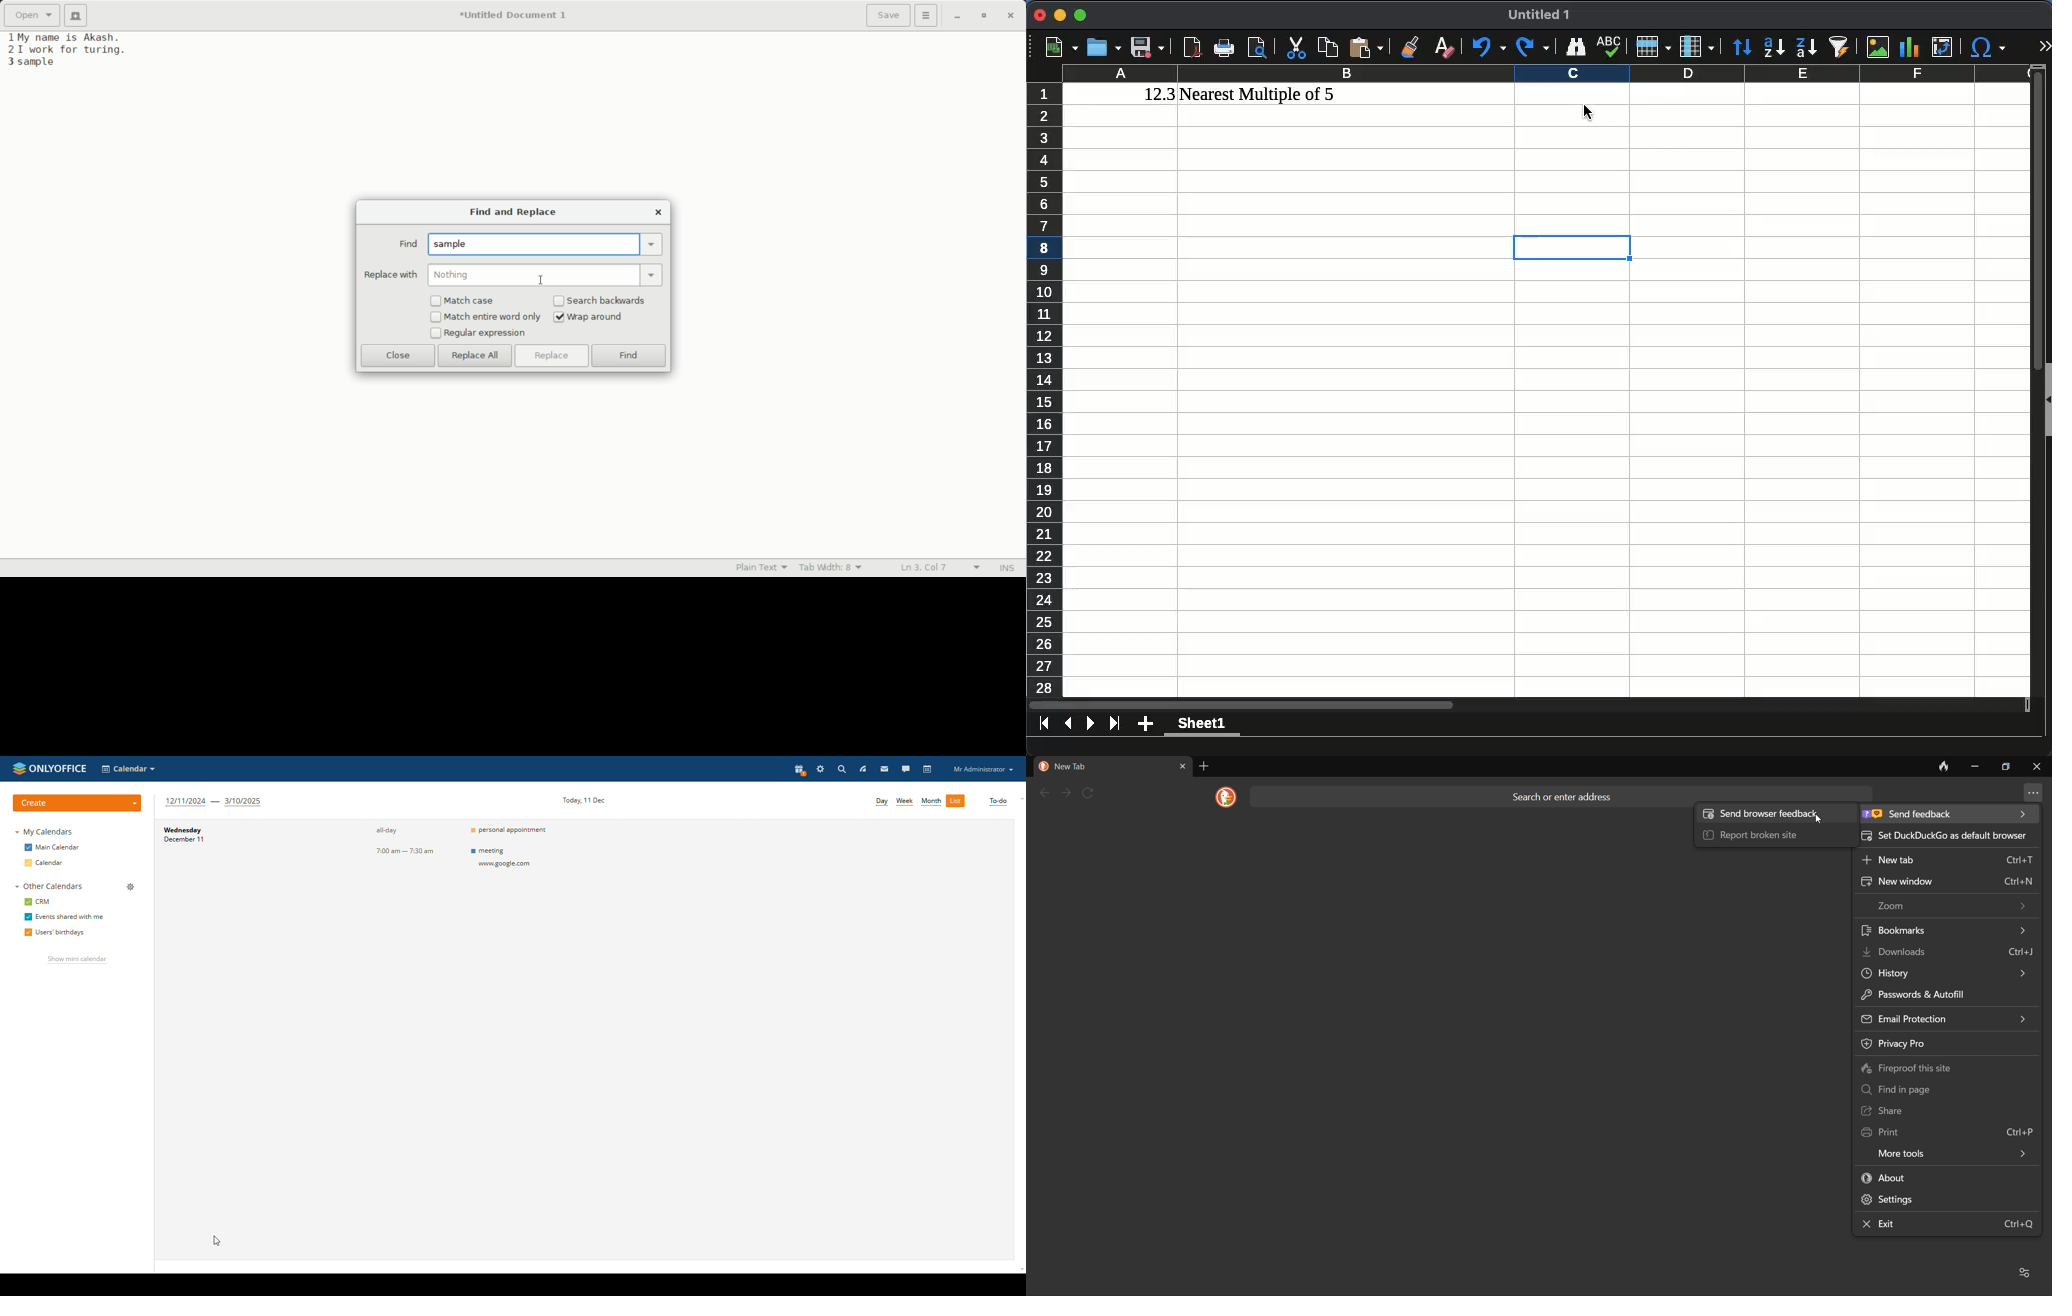 Image resolution: width=2072 pixels, height=1316 pixels. Describe the element at coordinates (1943, 48) in the screenshot. I see `pivot table` at that location.